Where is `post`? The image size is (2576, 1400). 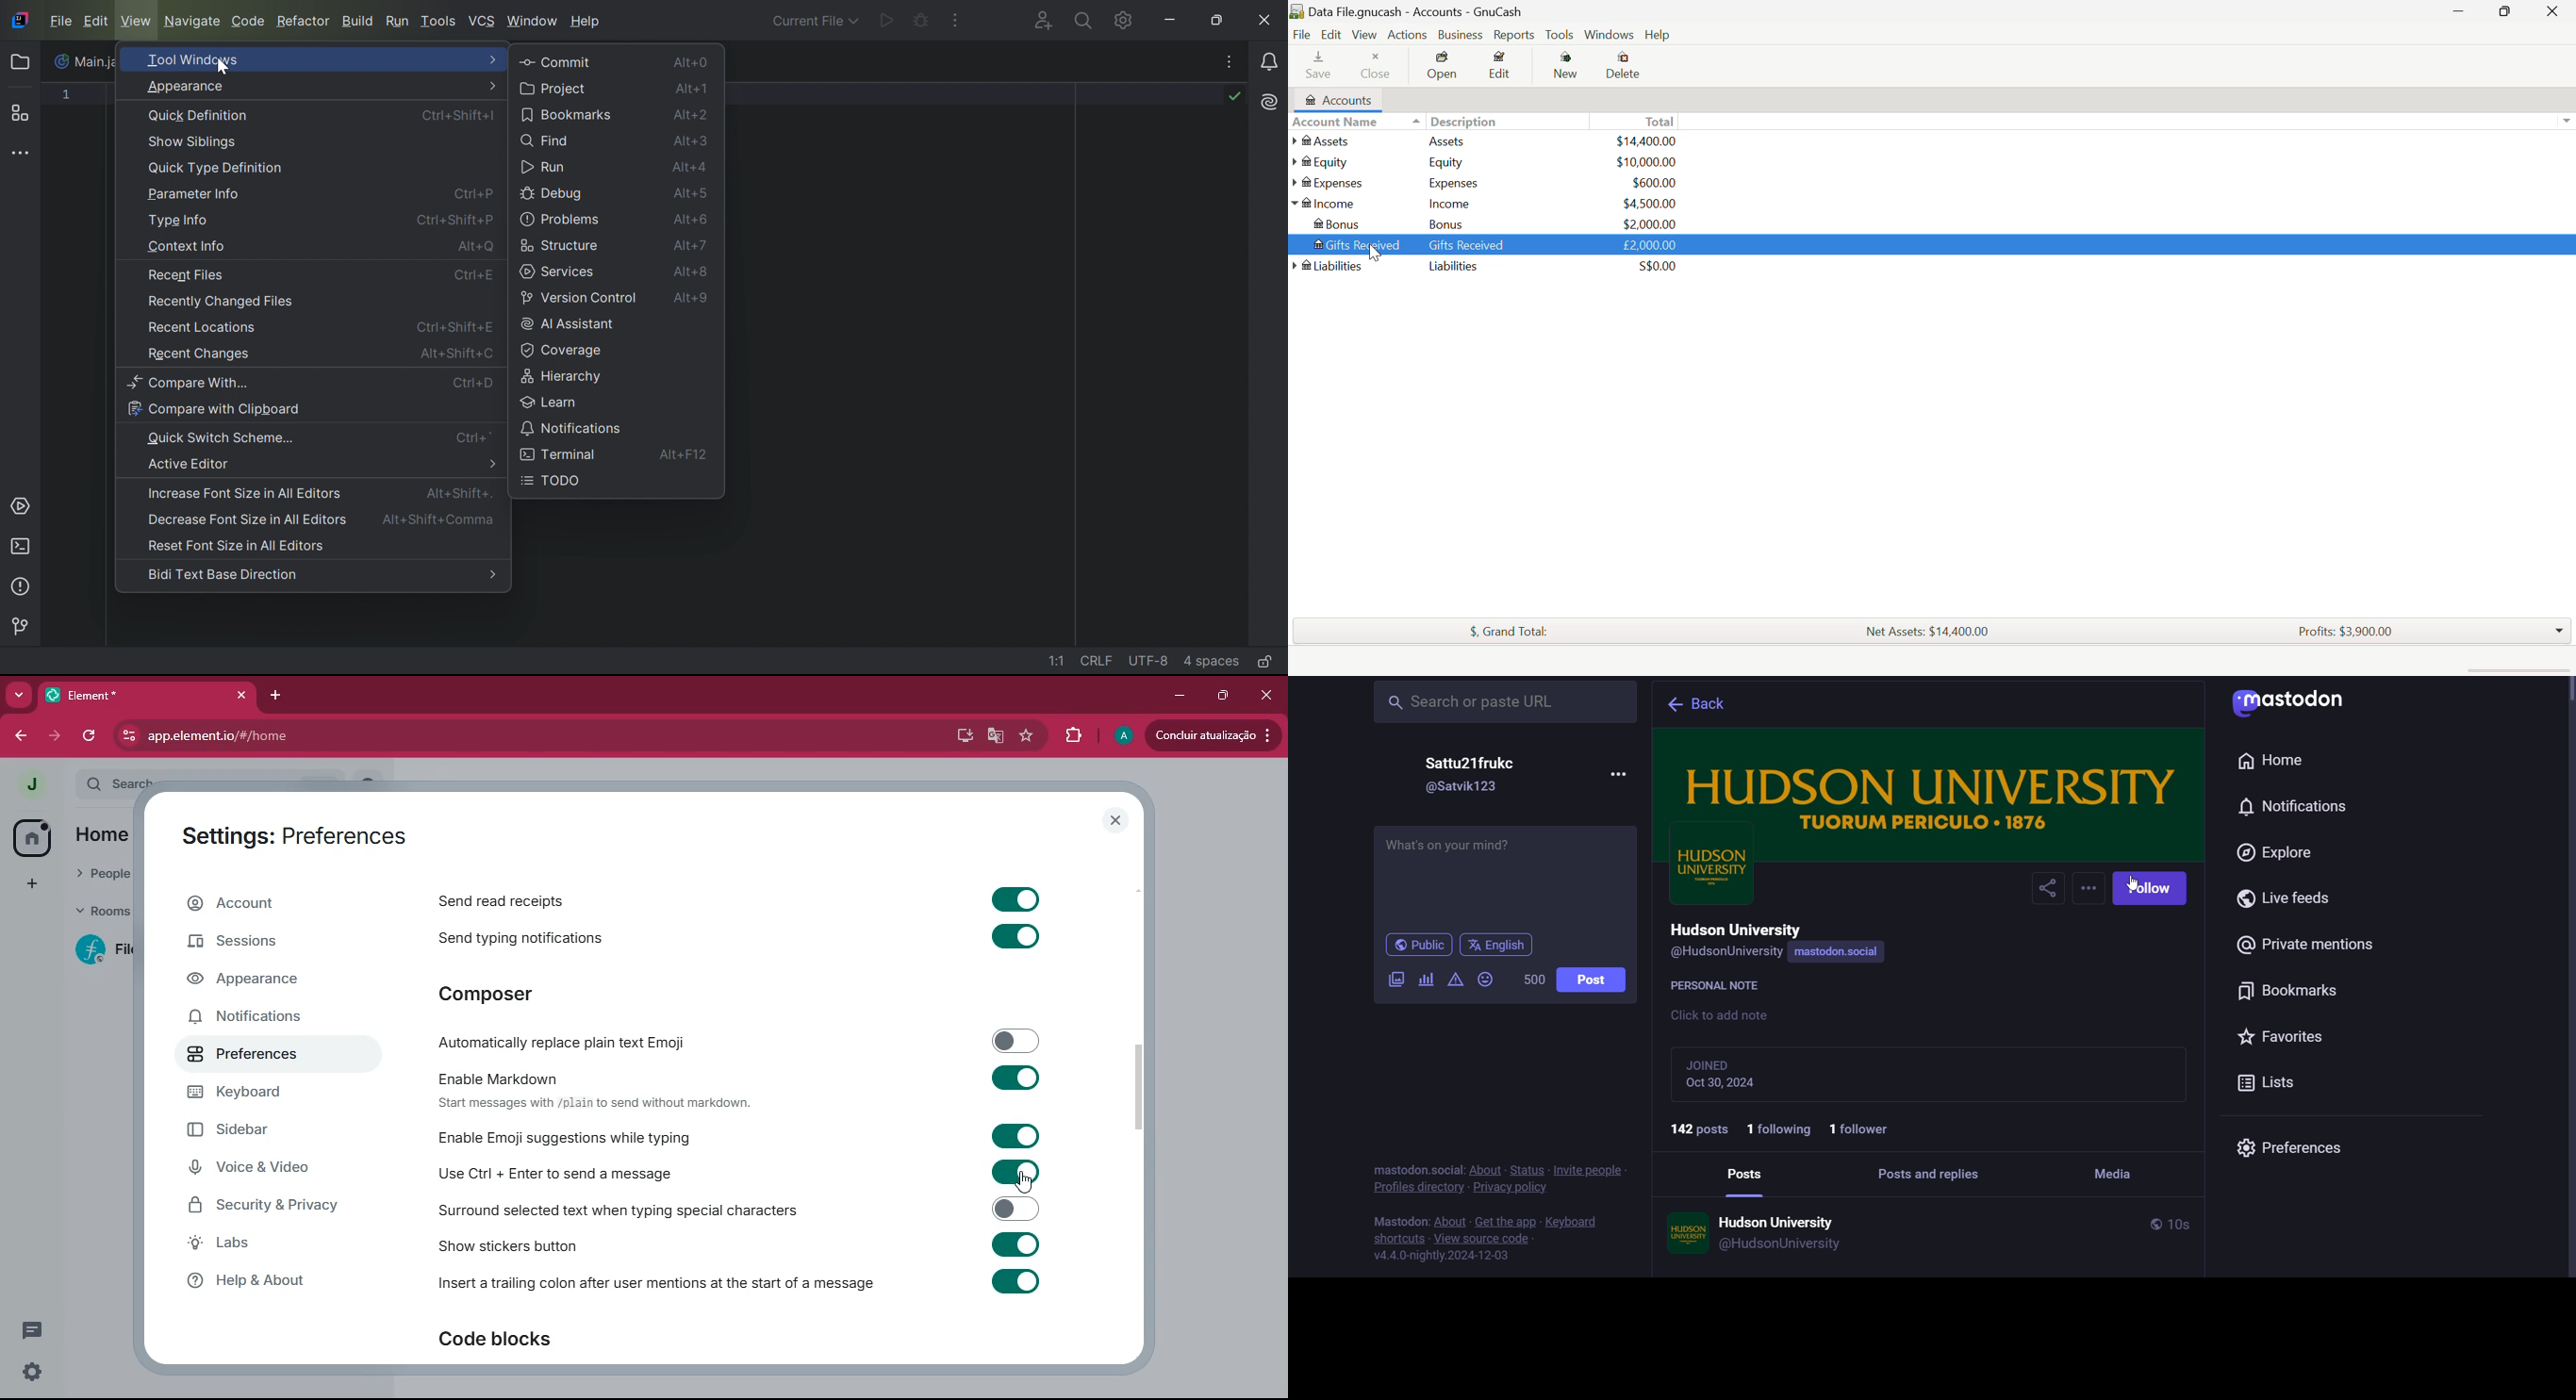
post is located at coordinates (1598, 983).